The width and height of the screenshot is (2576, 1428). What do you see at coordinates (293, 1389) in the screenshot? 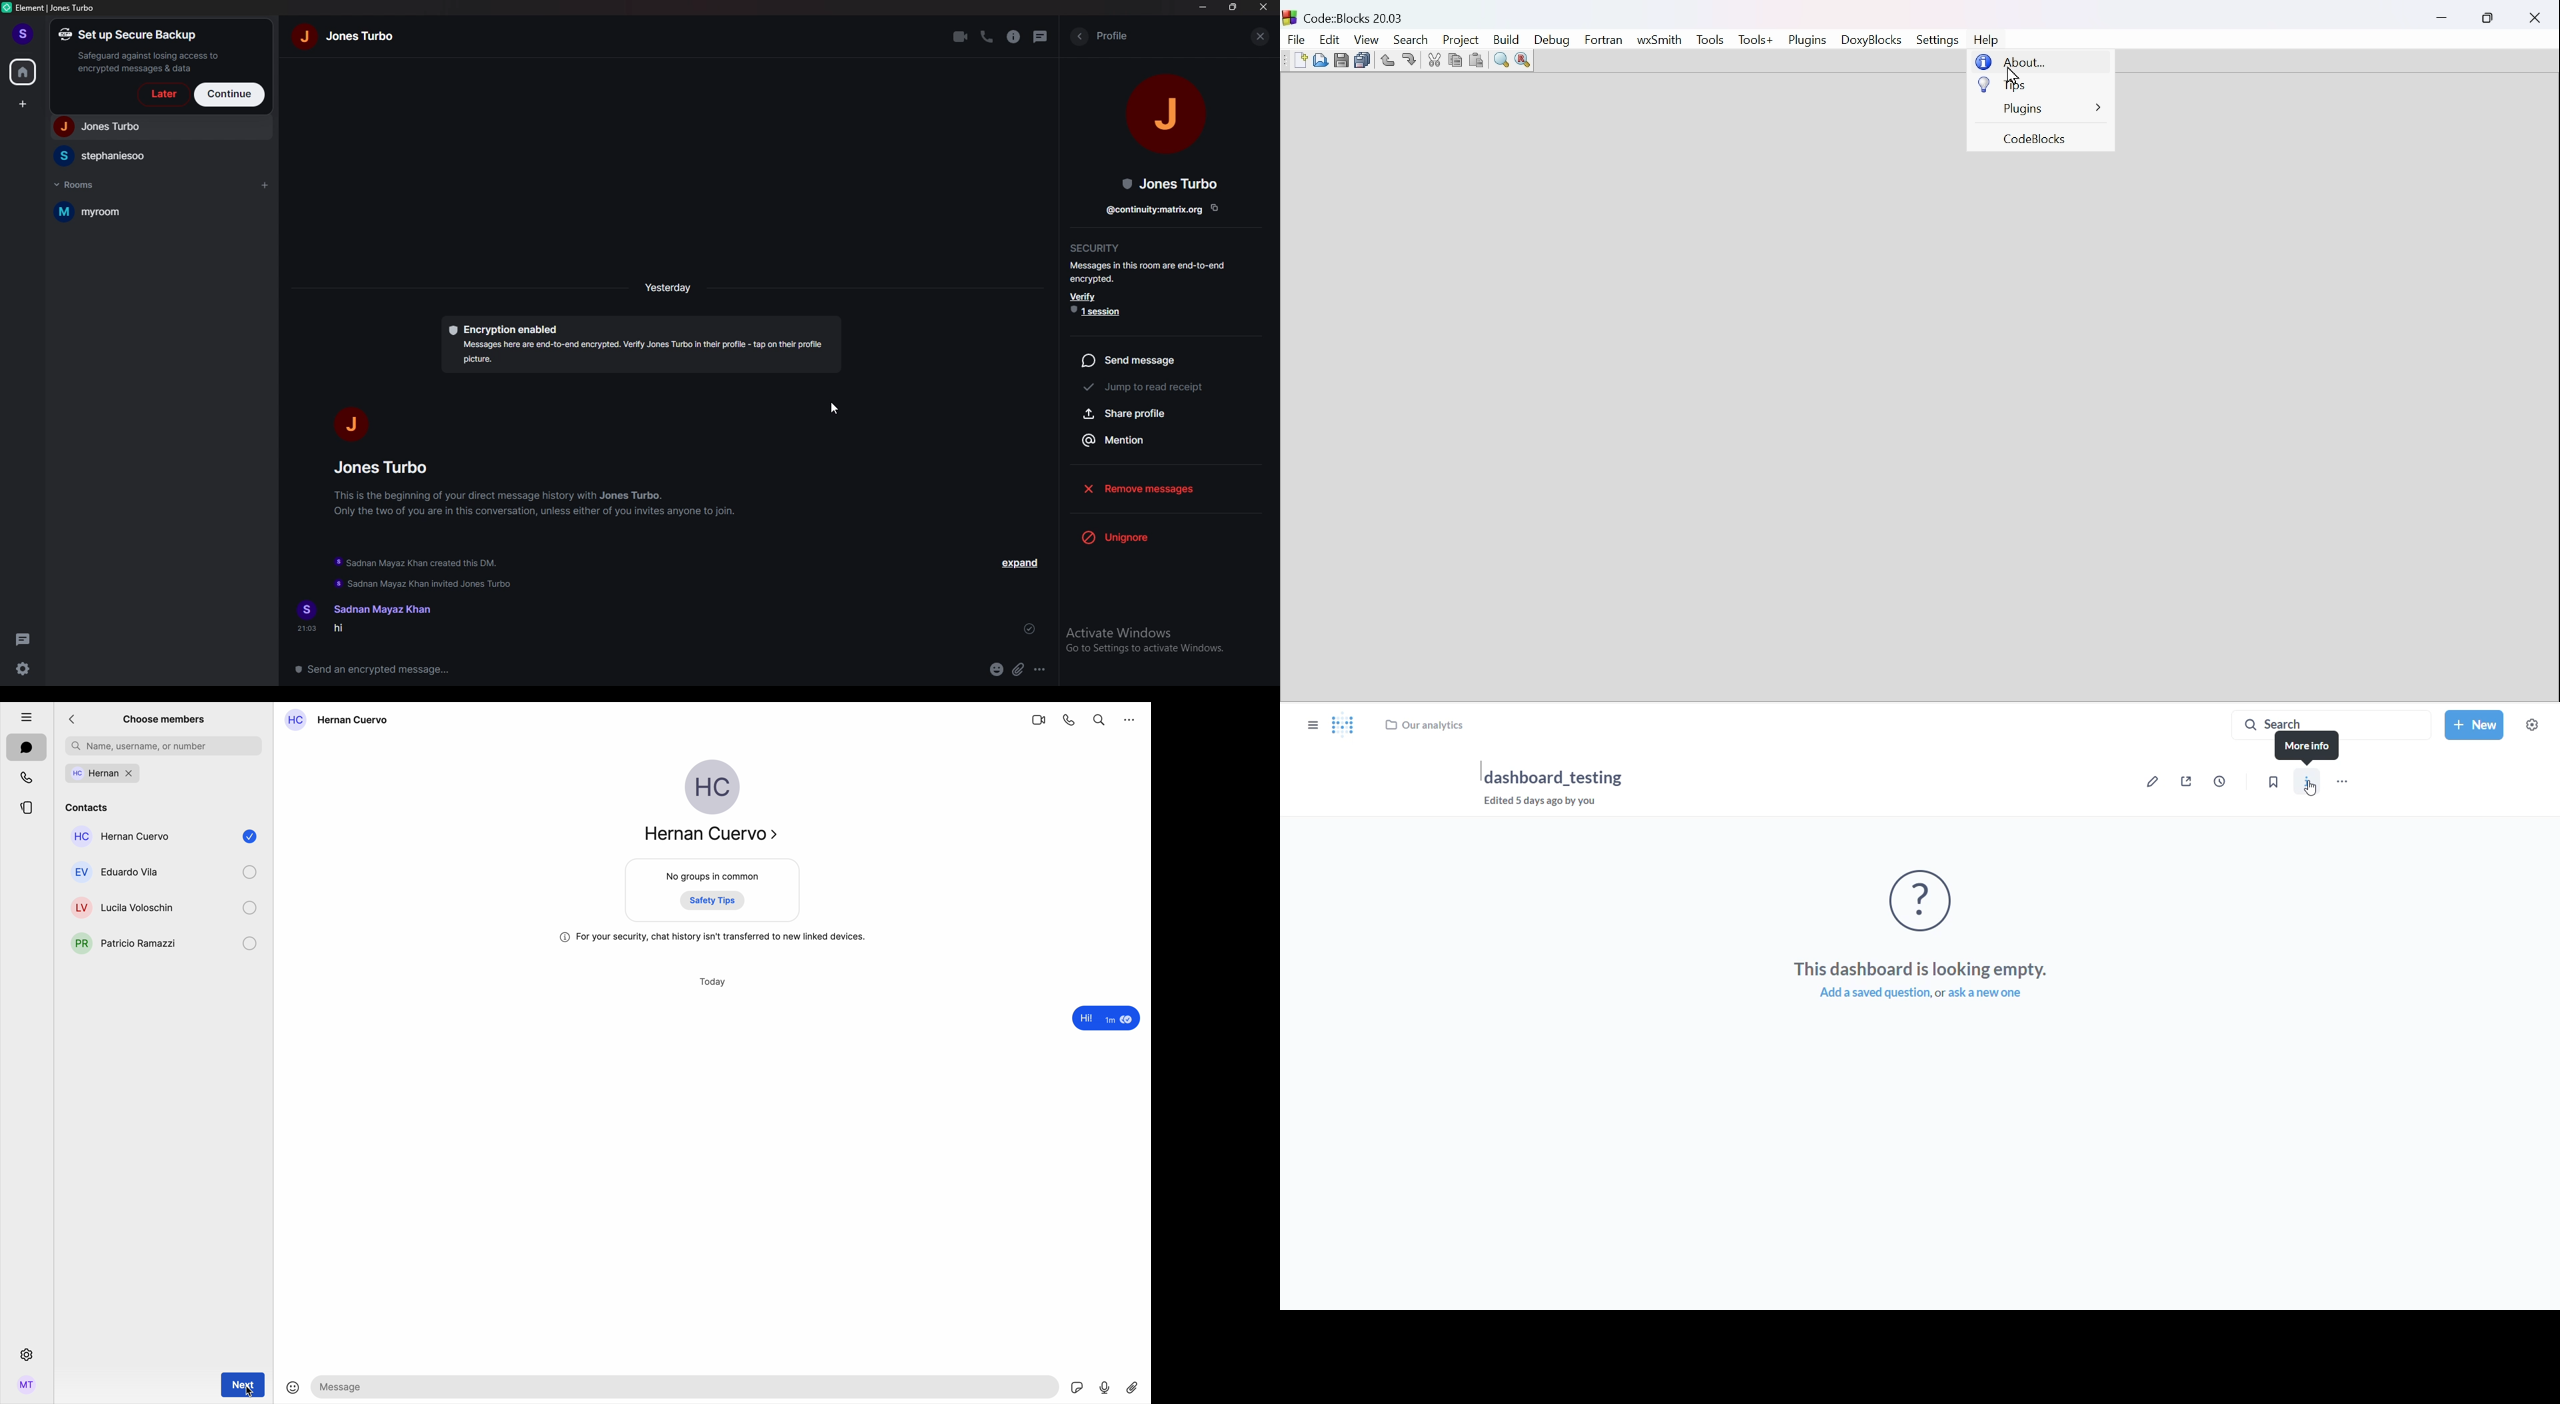
I see `emoji` at bounding box center [293, 1389].